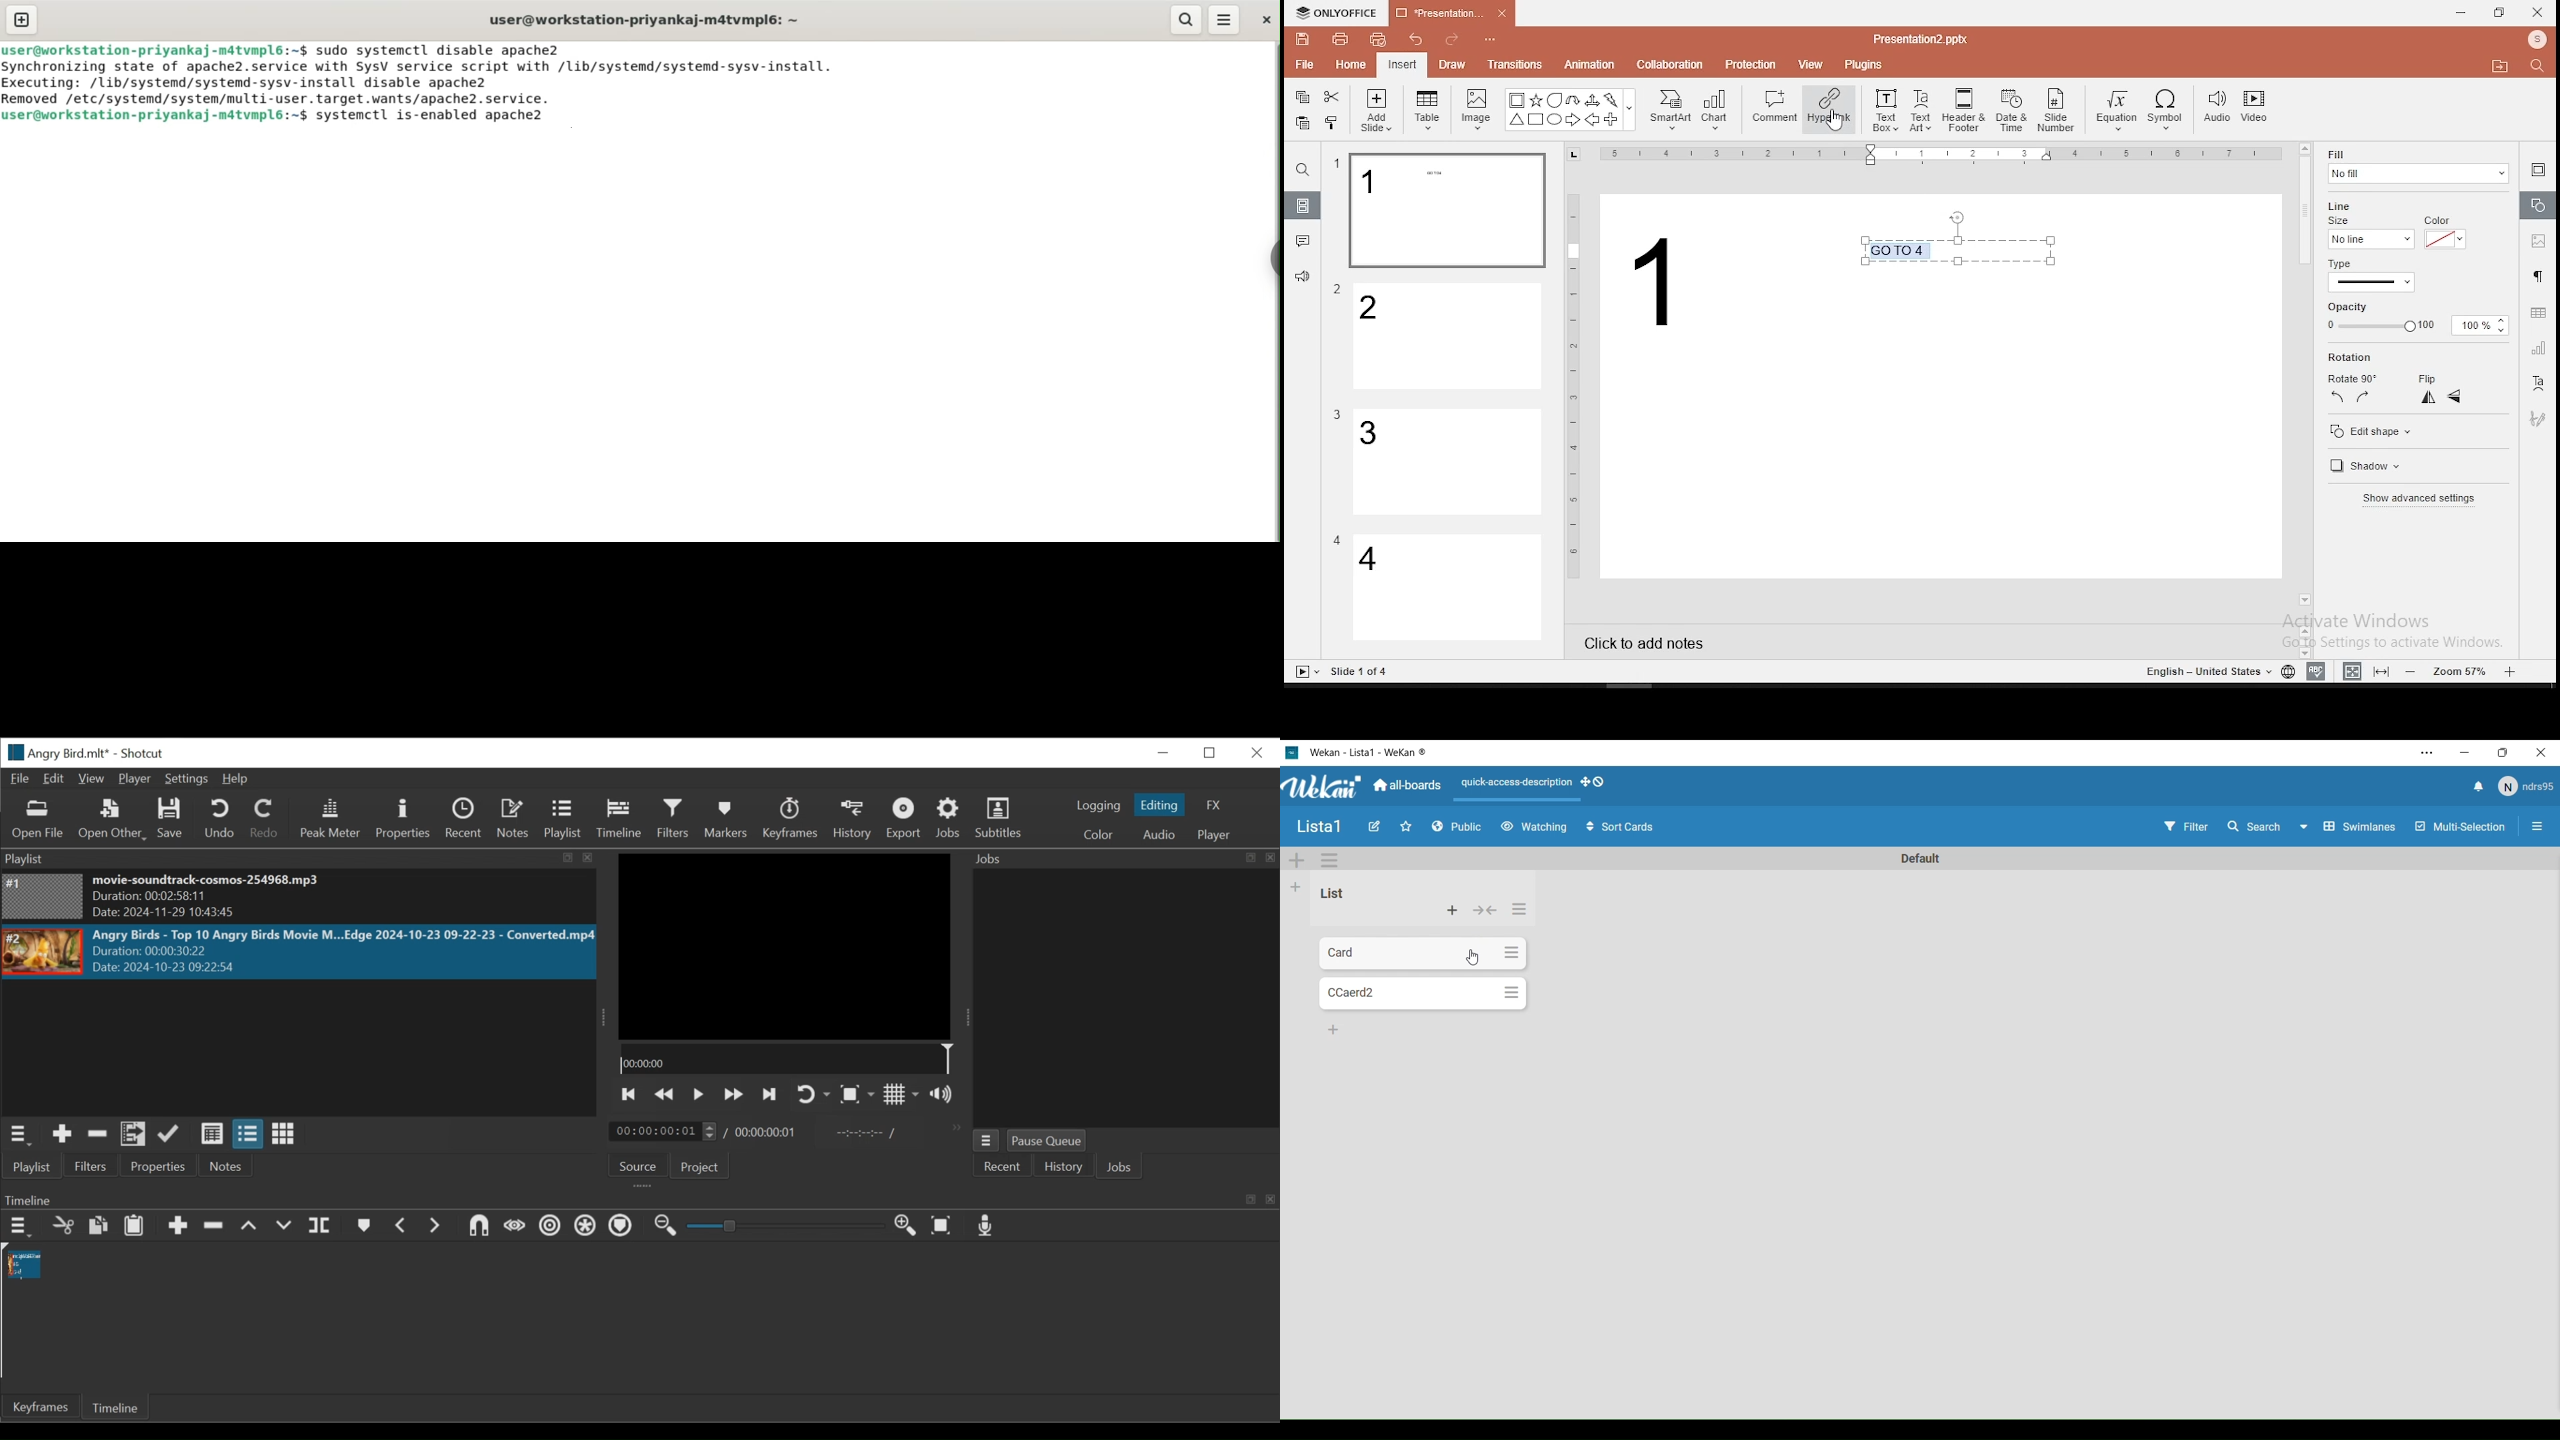 This screenshot has height=1456, width=2576. What do you see at coordinates (1517, 100) in the screenshot?
I see `Bordered Box` at bounding box center [1517, 100].